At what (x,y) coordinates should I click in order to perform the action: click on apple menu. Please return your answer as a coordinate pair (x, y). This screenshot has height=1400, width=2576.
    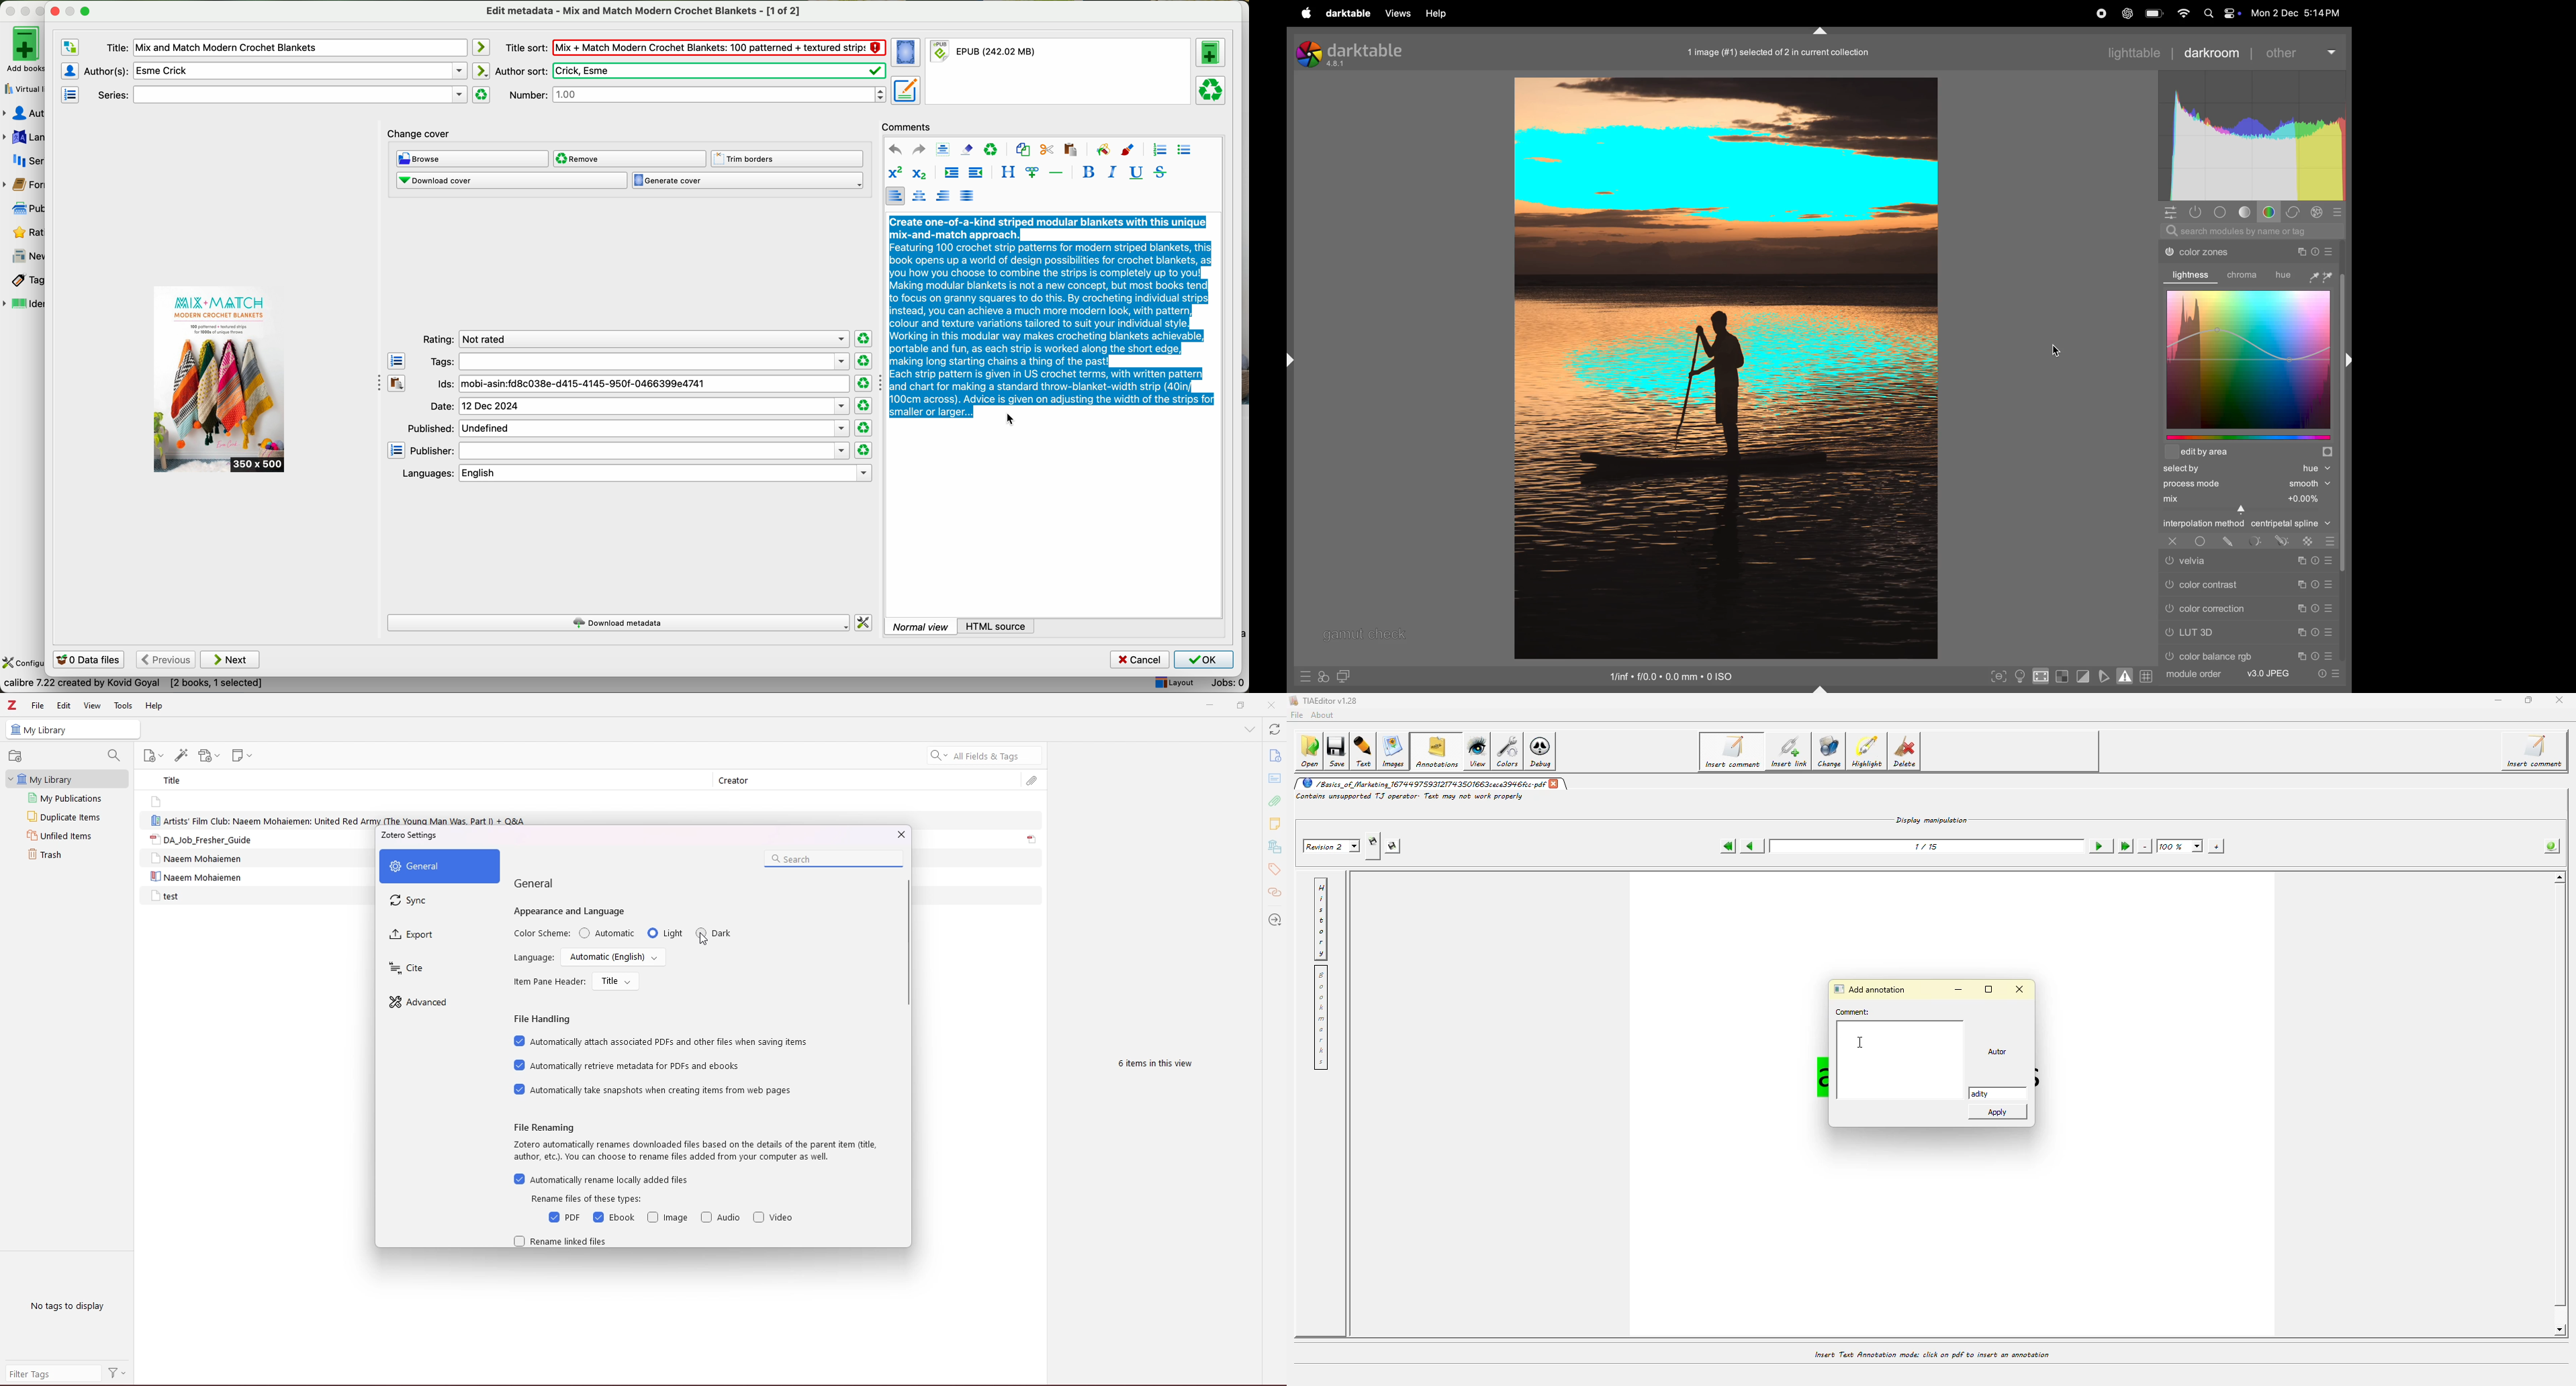
    Looking at the image, I should click on (1306, 13).